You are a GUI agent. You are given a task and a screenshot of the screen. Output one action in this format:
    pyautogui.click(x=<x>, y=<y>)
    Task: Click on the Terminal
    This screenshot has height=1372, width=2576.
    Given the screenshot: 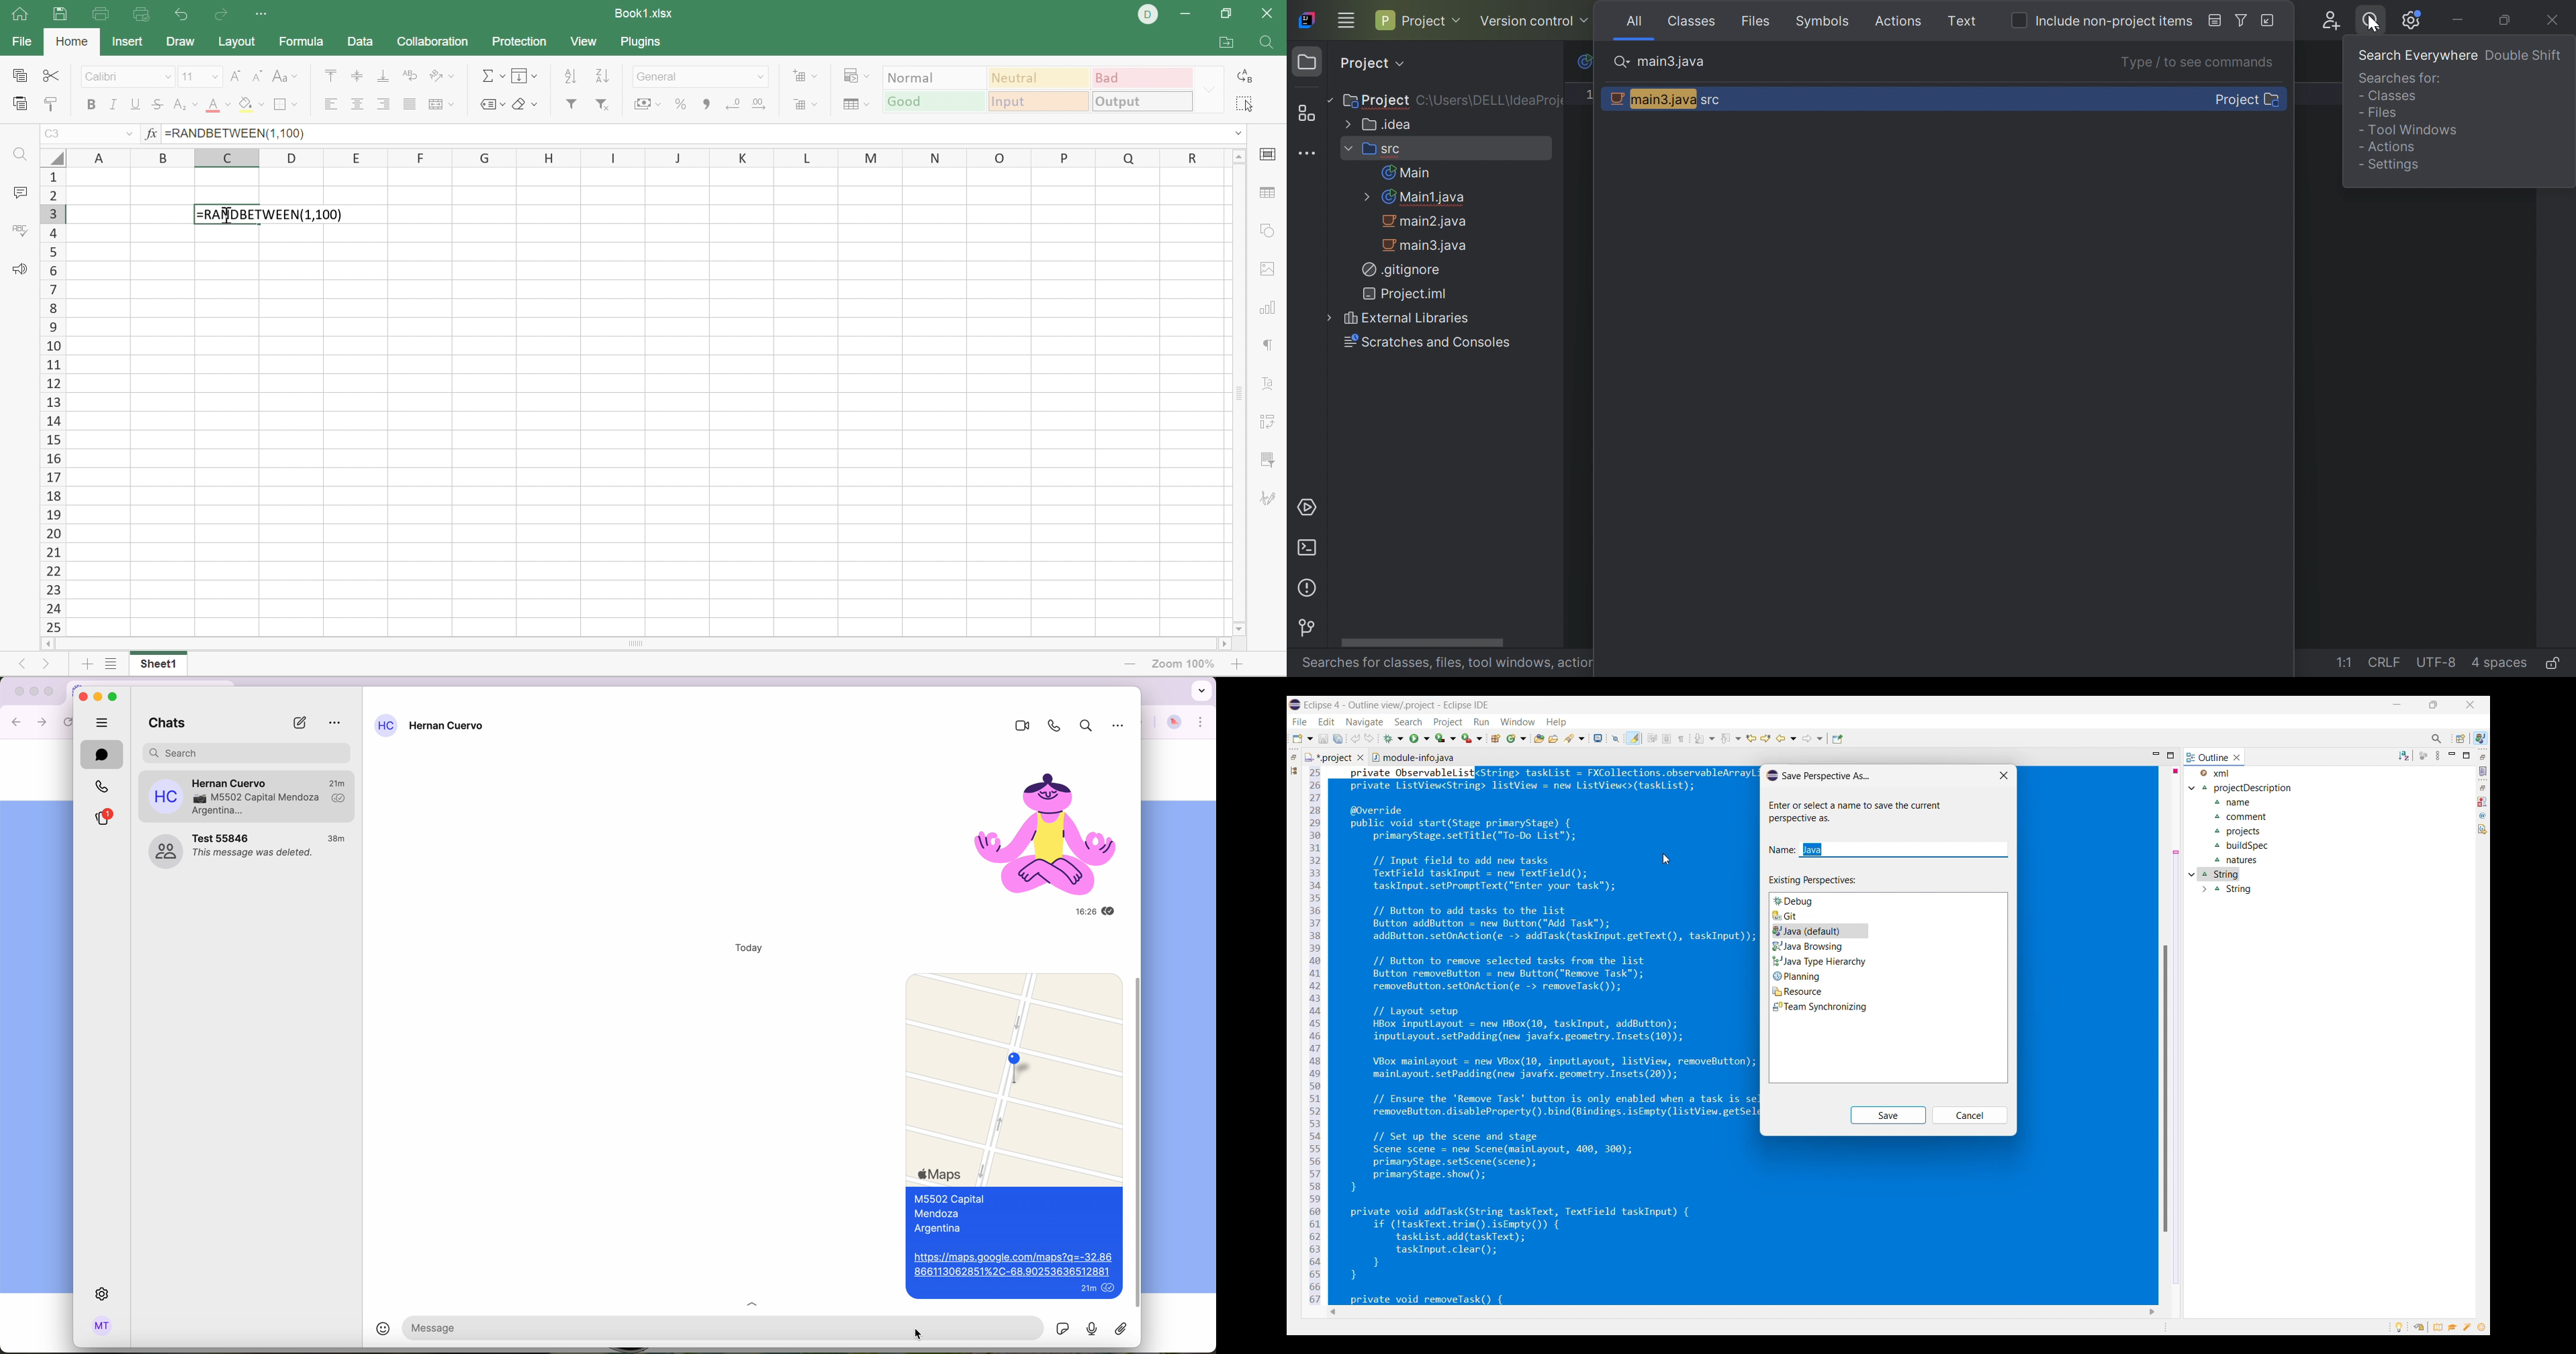 What is the action you would take?
    pyautogui.click(x=1307, y=550)
    